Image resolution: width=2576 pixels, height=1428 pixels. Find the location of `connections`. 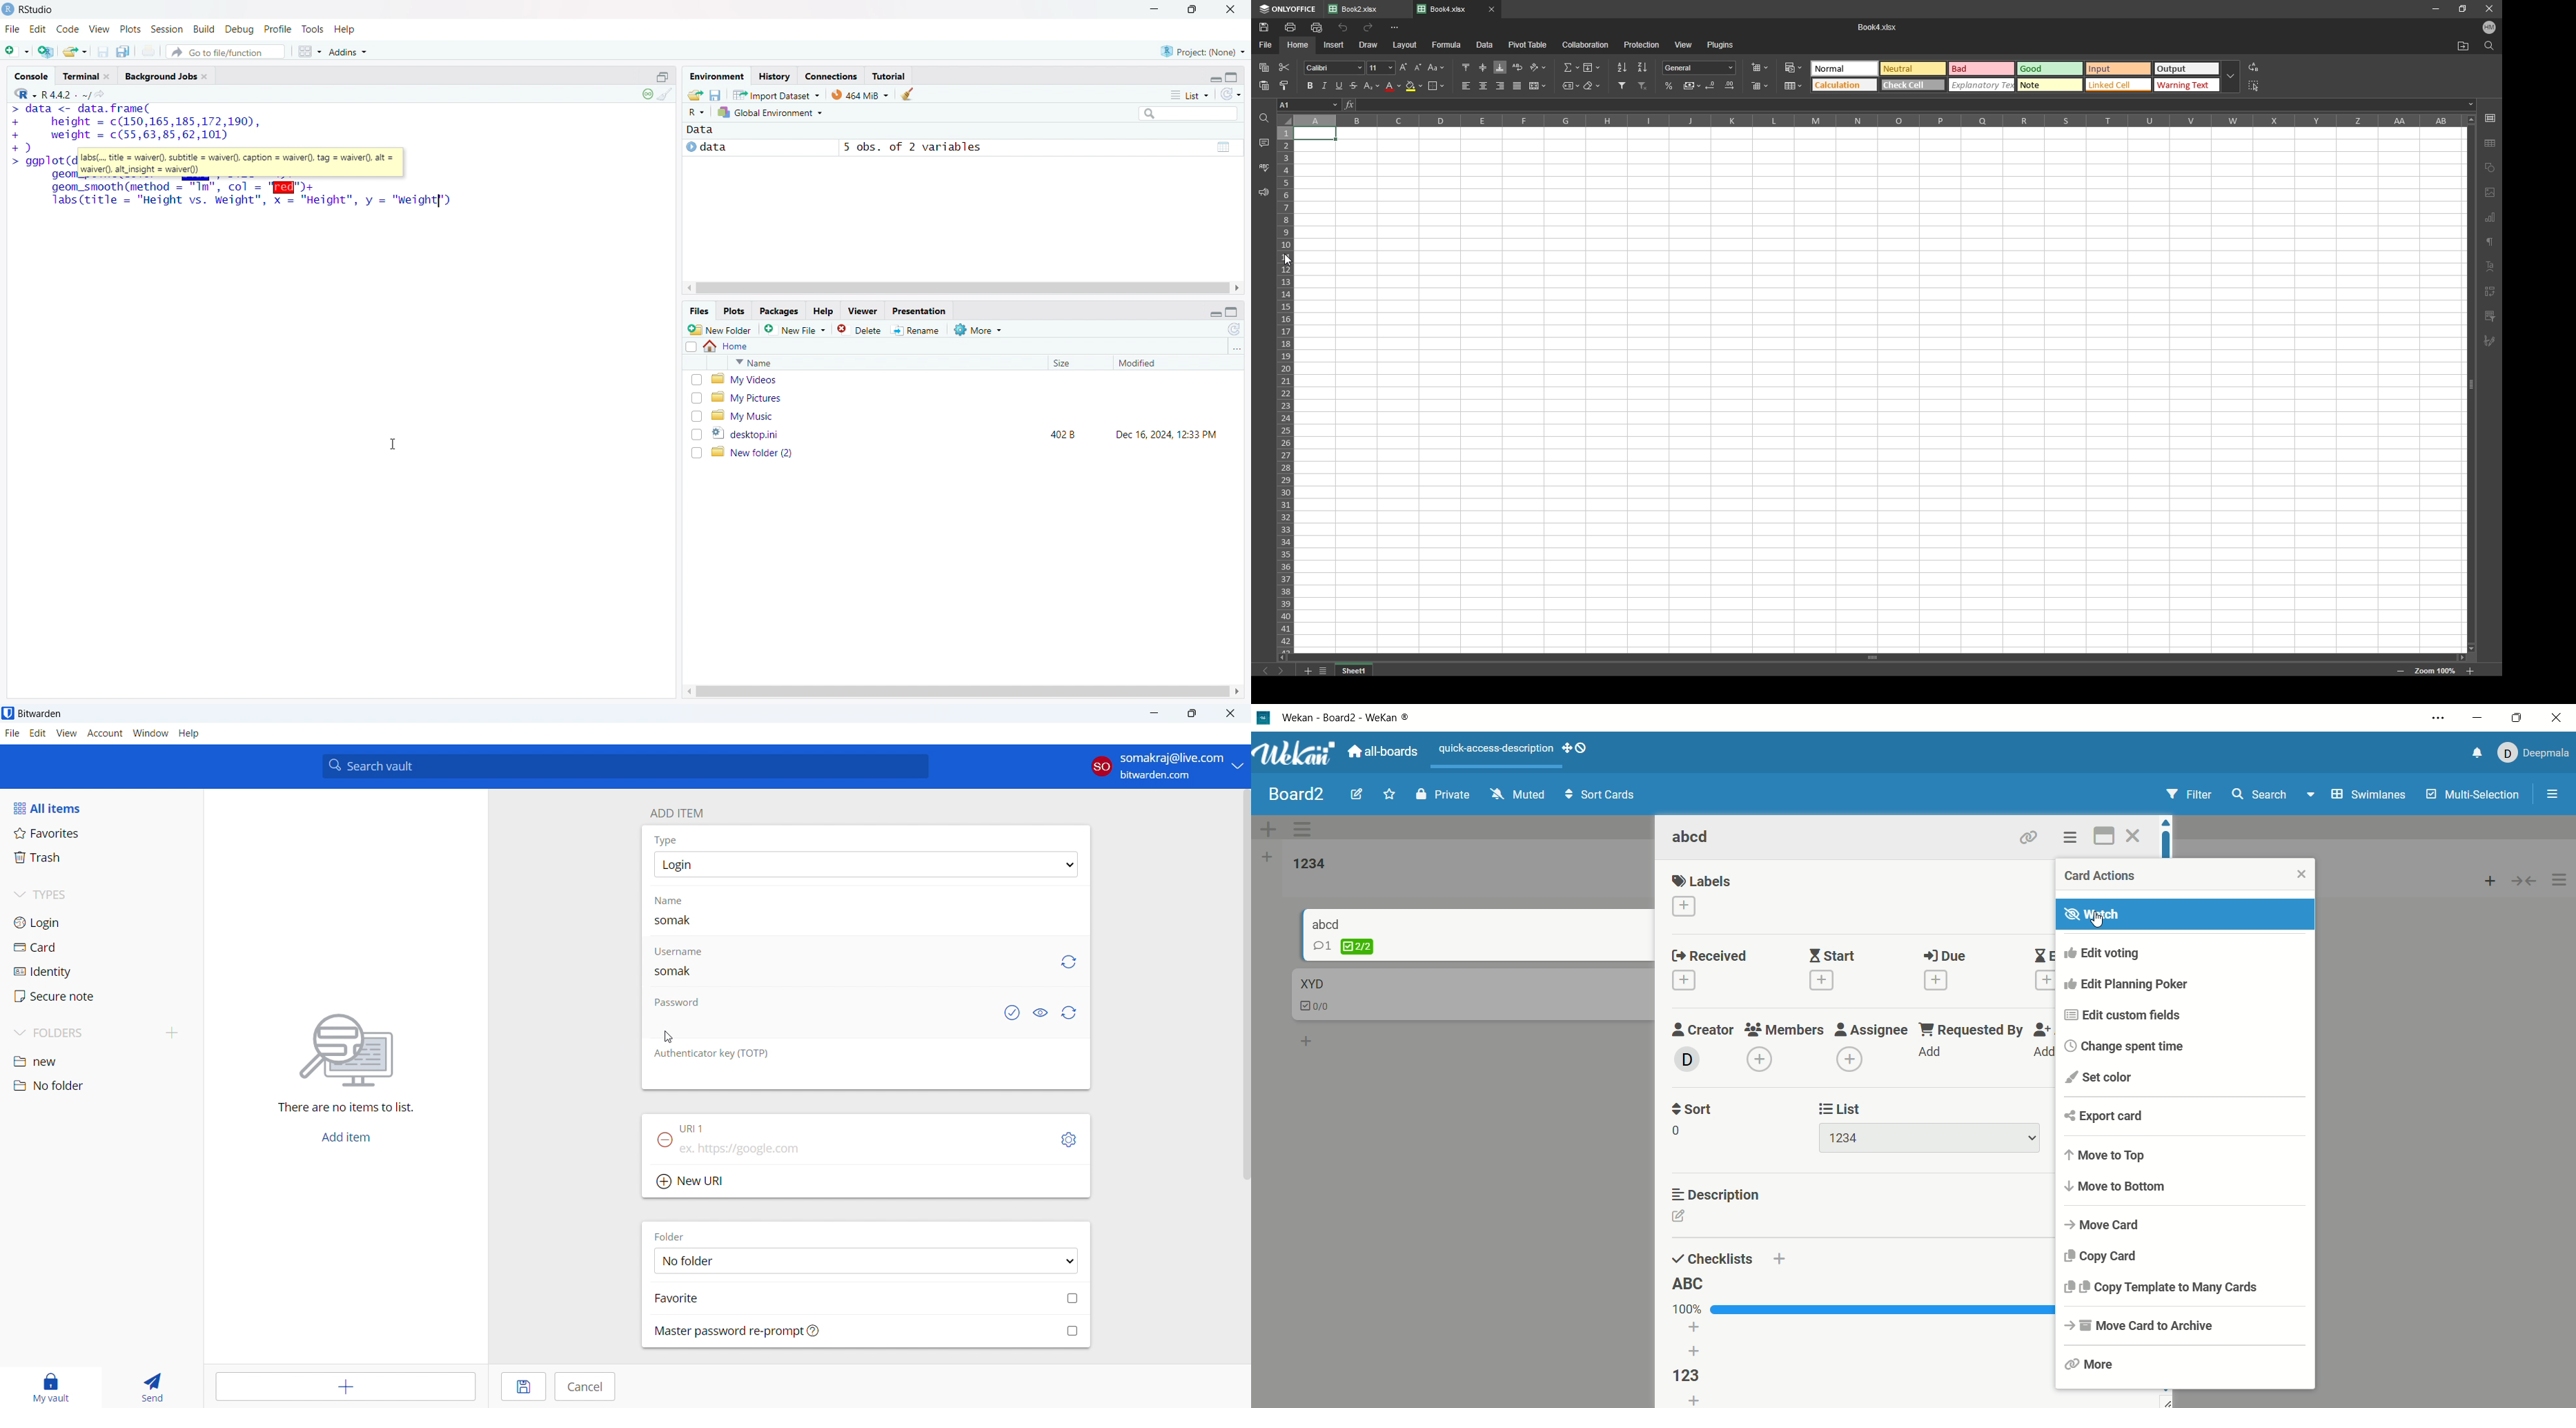

connections is located at coordinates (831, 76).